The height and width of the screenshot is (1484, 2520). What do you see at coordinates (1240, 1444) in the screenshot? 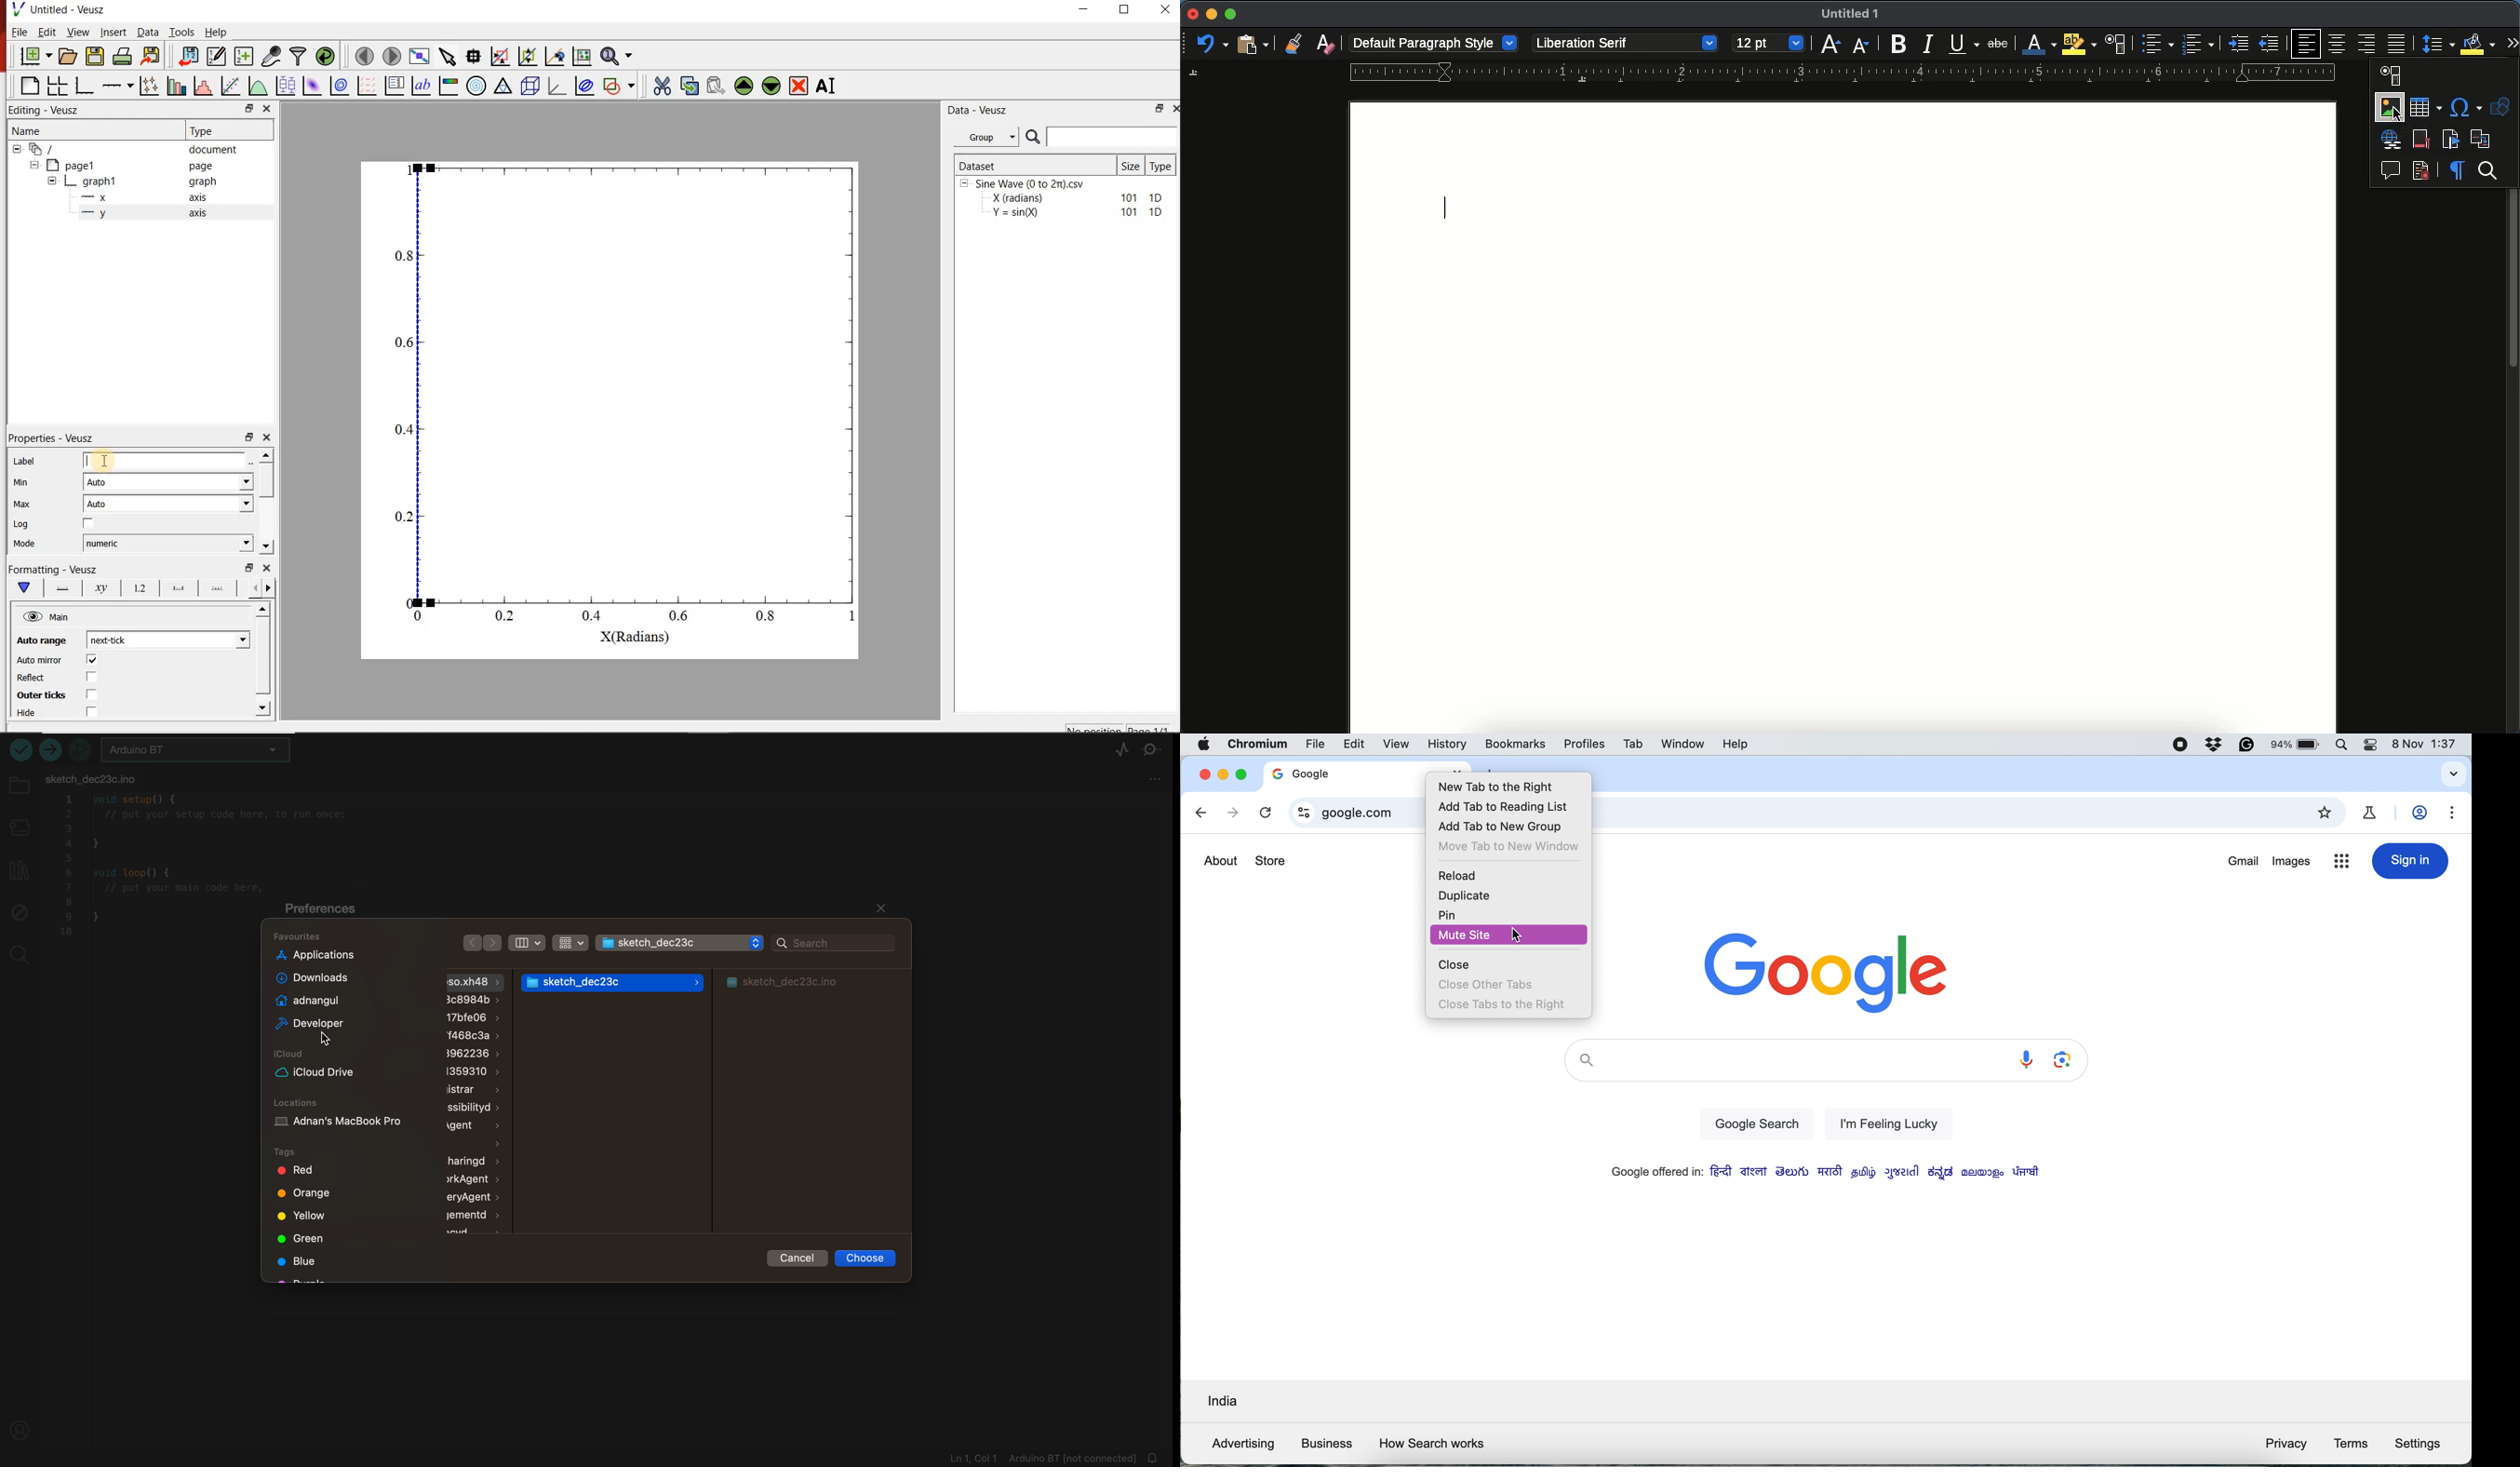
I see `advertising` at bounding box center [1240, 1444].